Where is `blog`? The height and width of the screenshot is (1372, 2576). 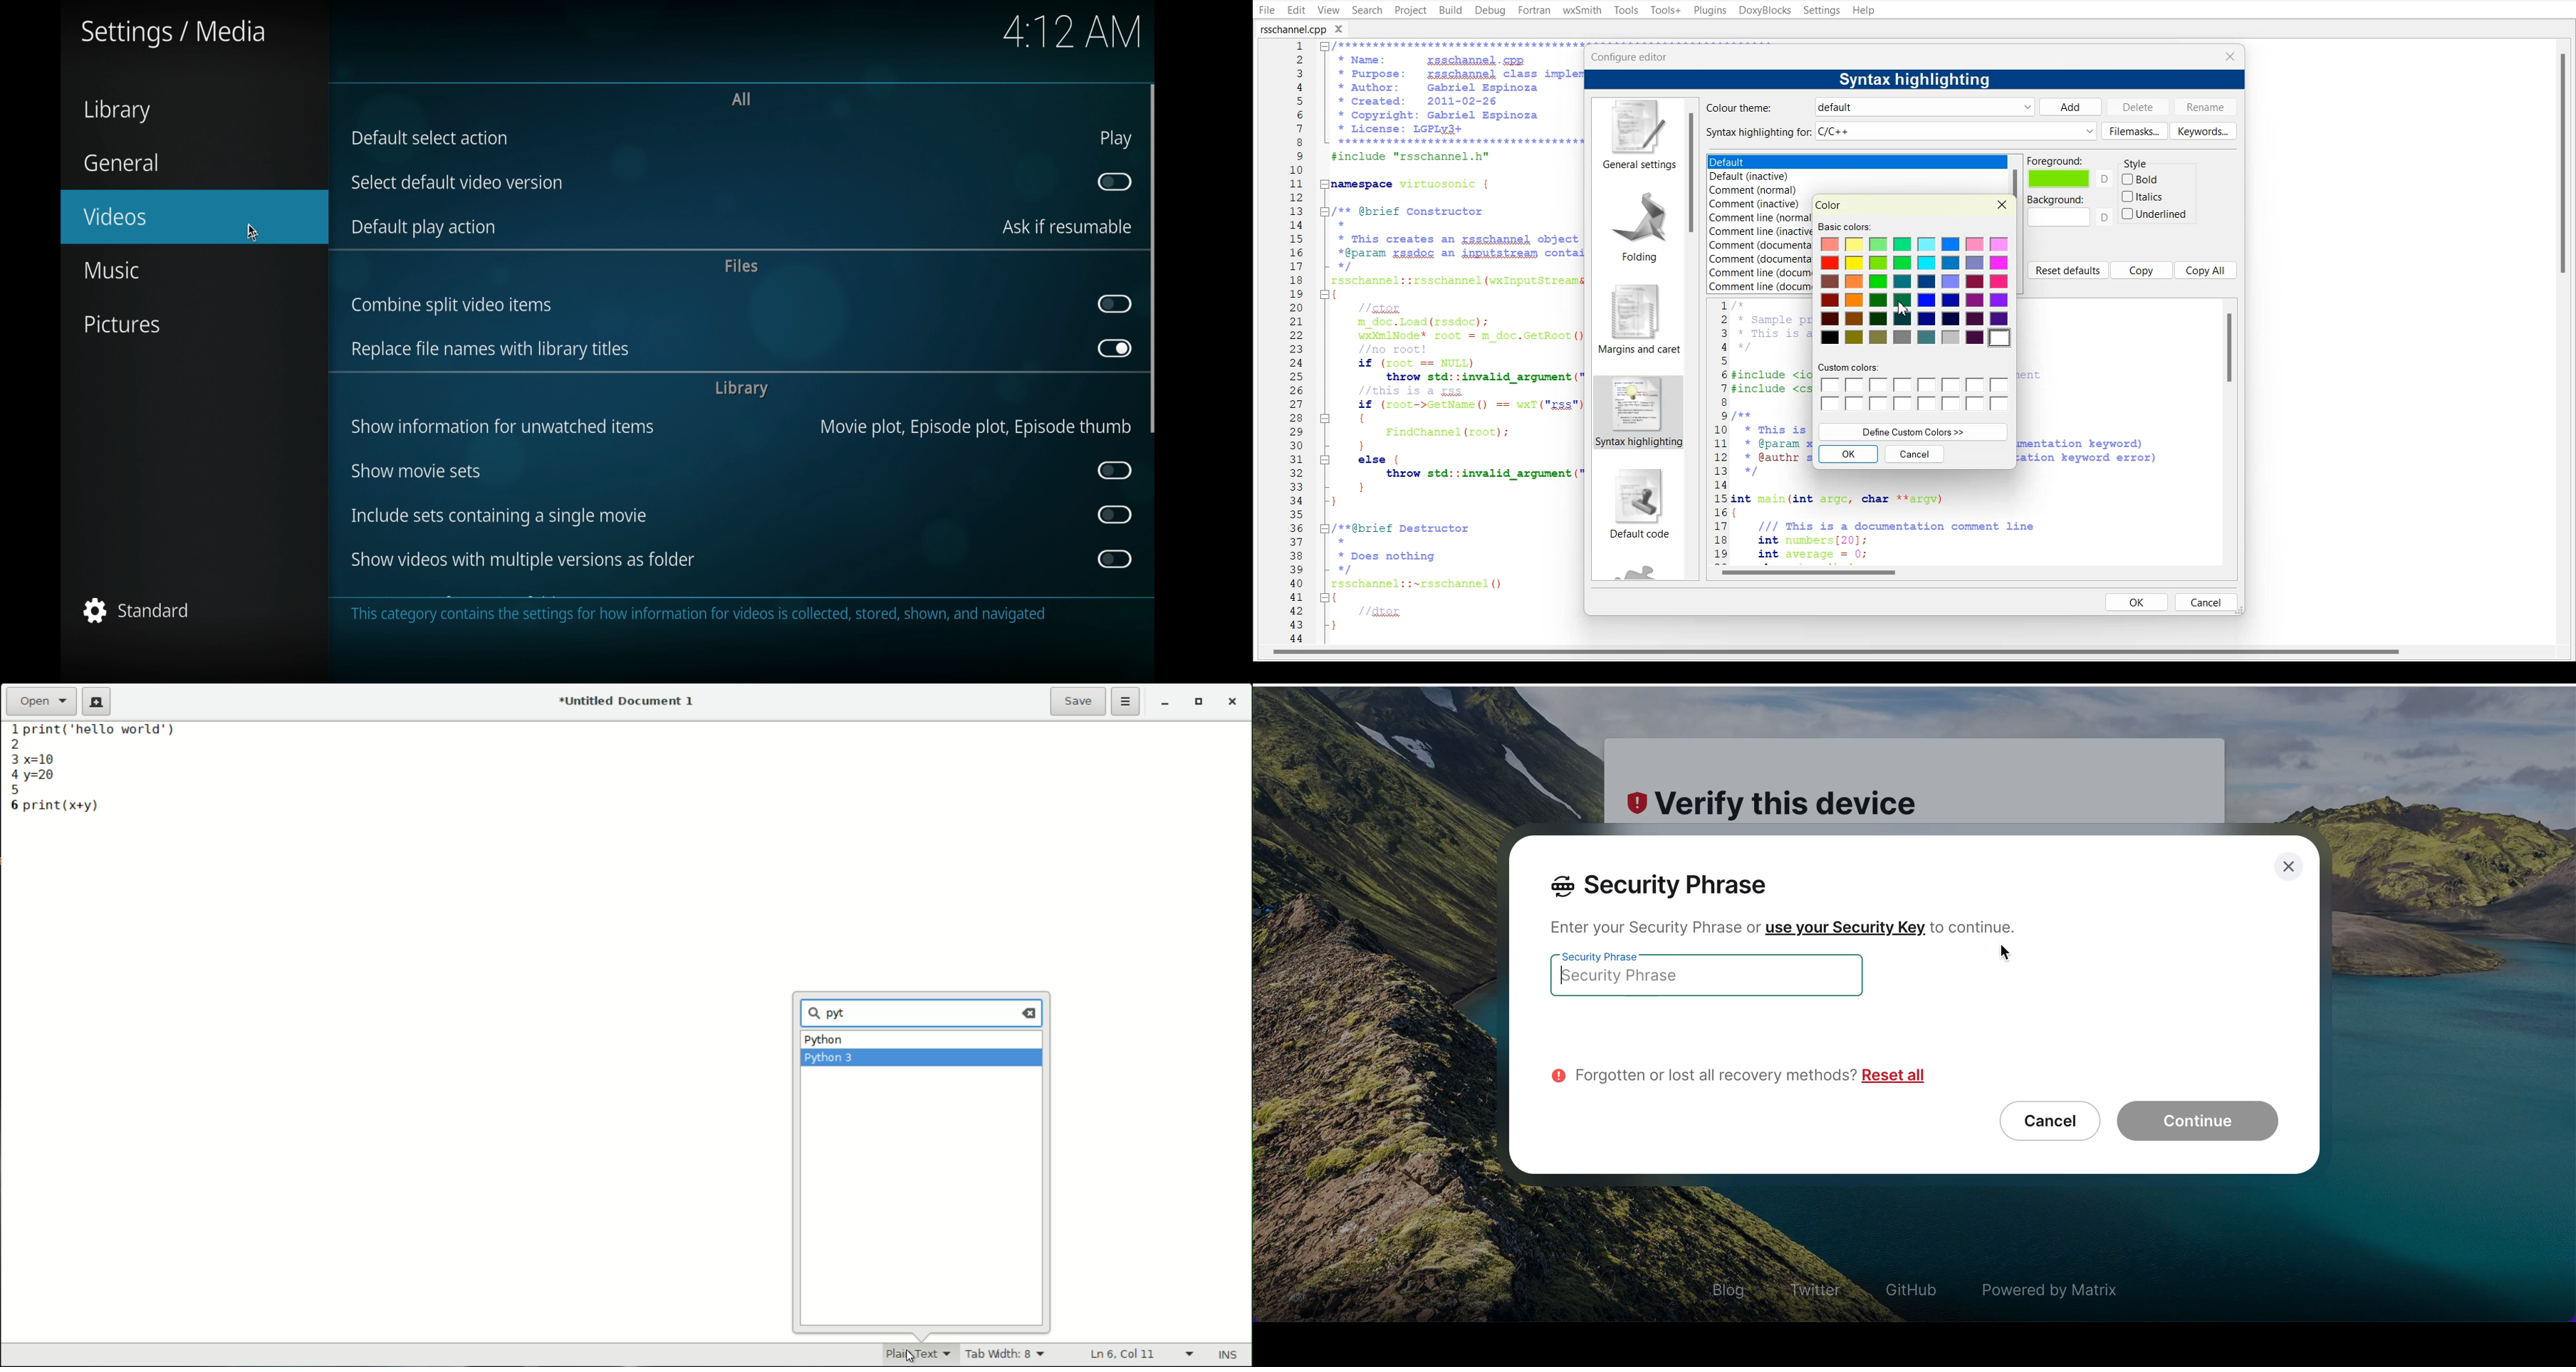
blog is located at coordinates (1725, 1288).